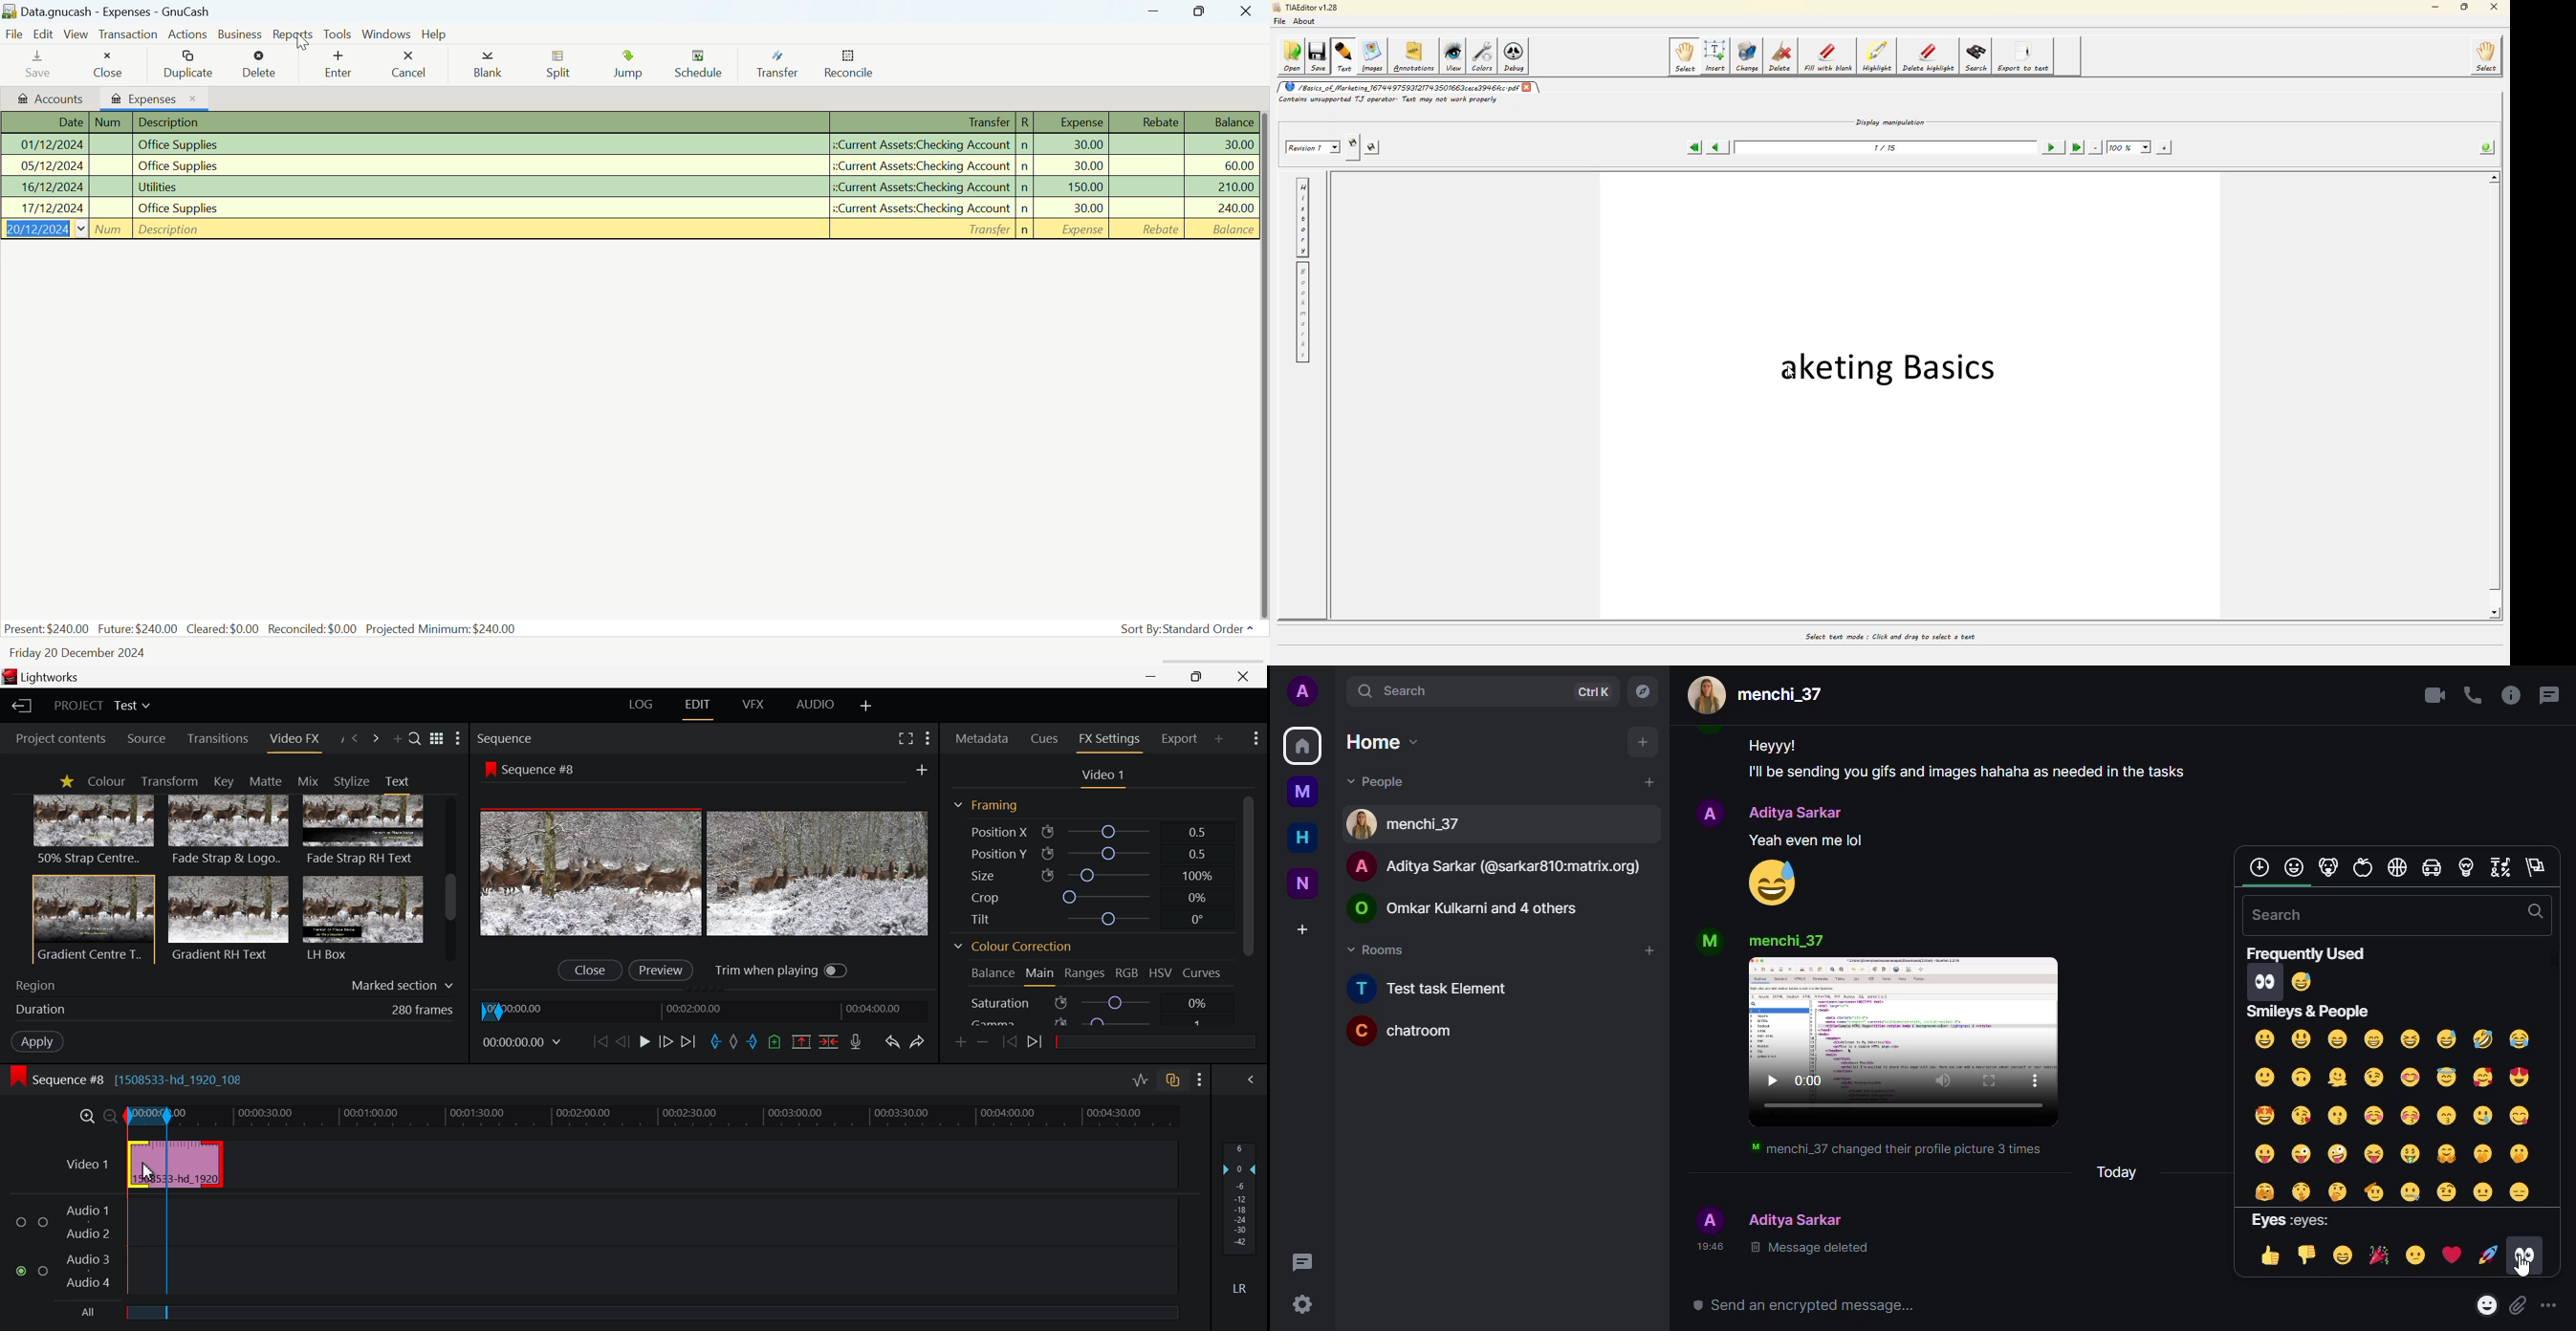 The height and width of the screenshot is (1344, 2576). Describe the element at coordinates (46, 629) in the screenshot. I see `Present` at that location.